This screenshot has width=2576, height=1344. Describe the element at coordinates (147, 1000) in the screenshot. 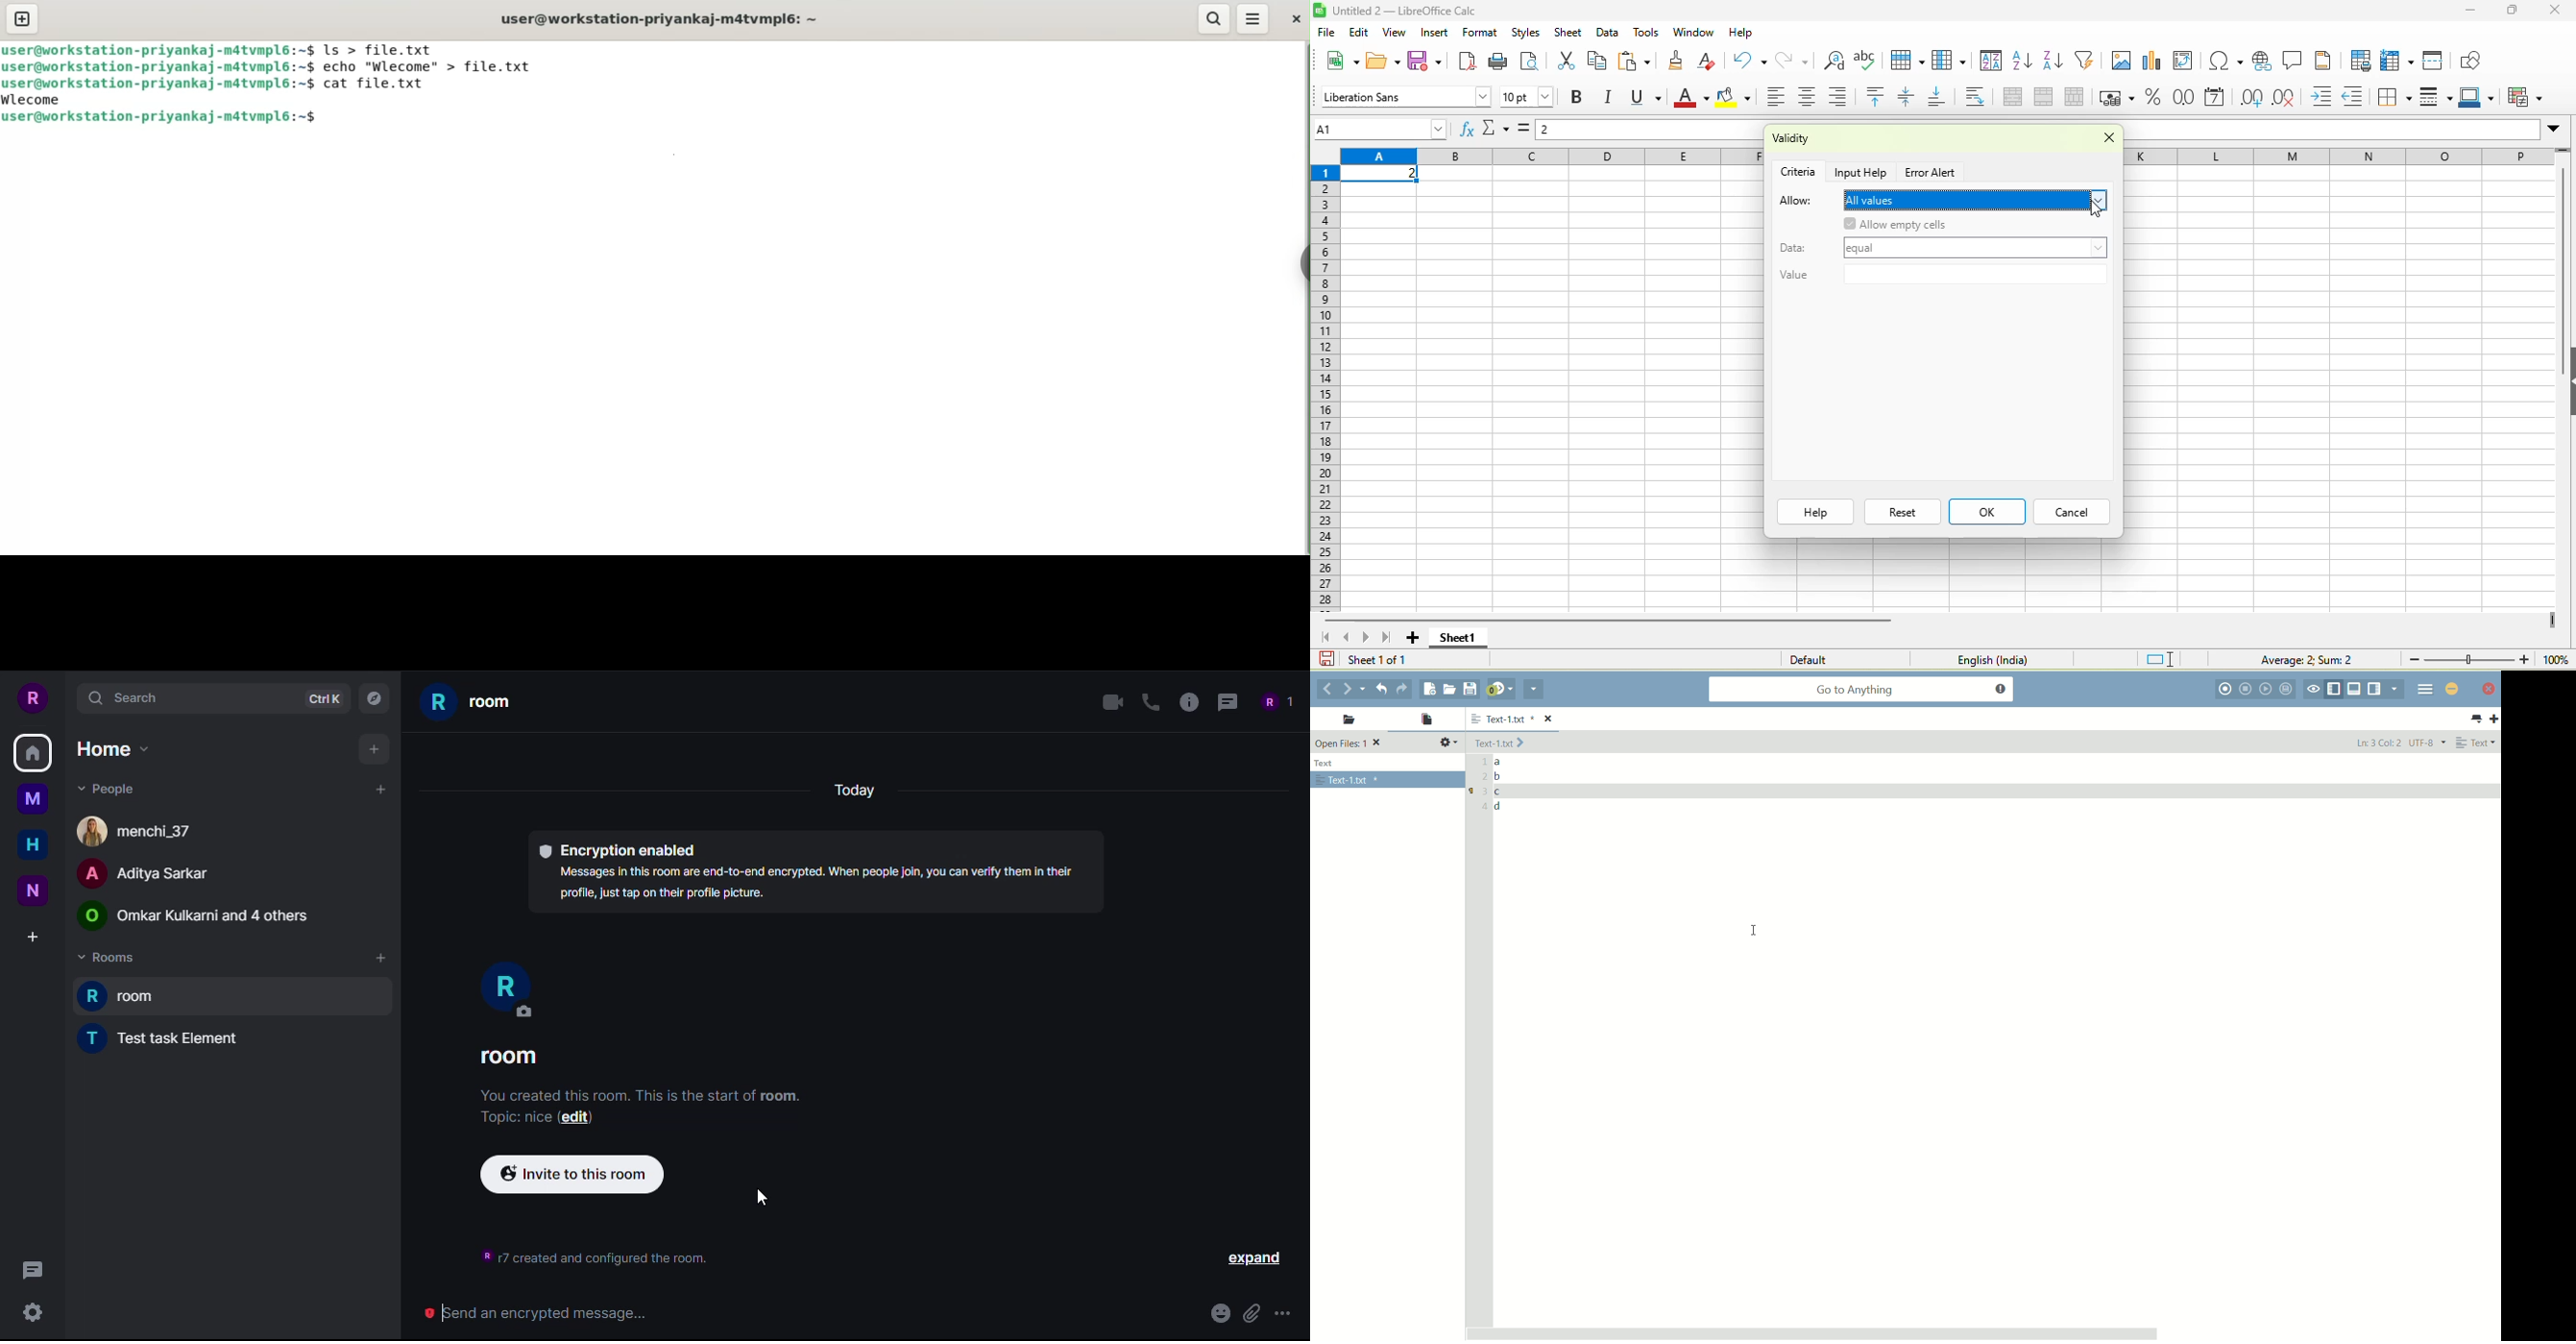

I see `room created` at that location.